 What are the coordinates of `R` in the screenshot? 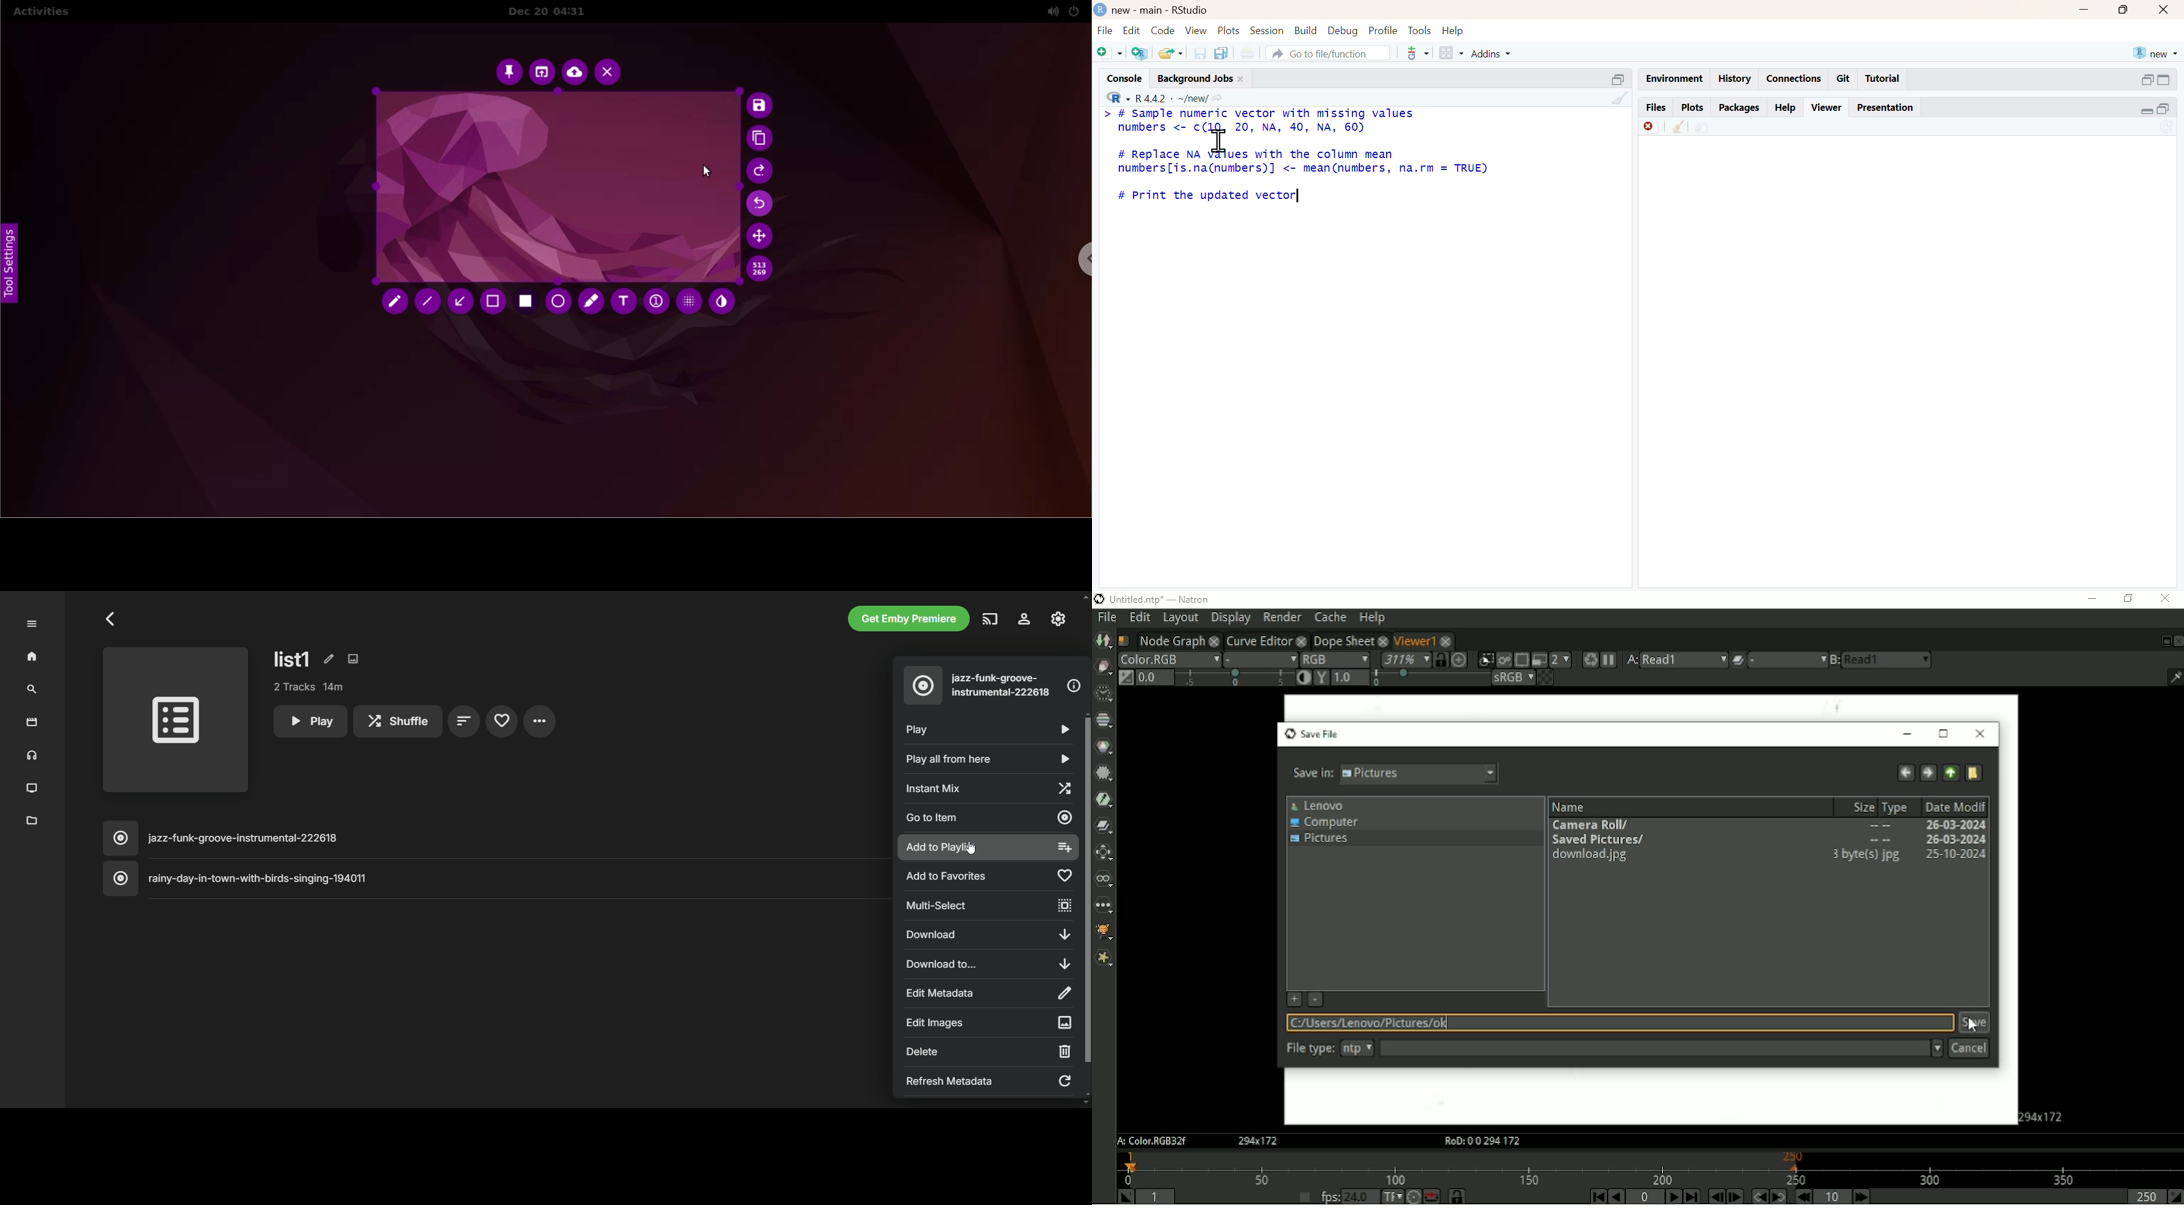 It's located at (1119, 98).